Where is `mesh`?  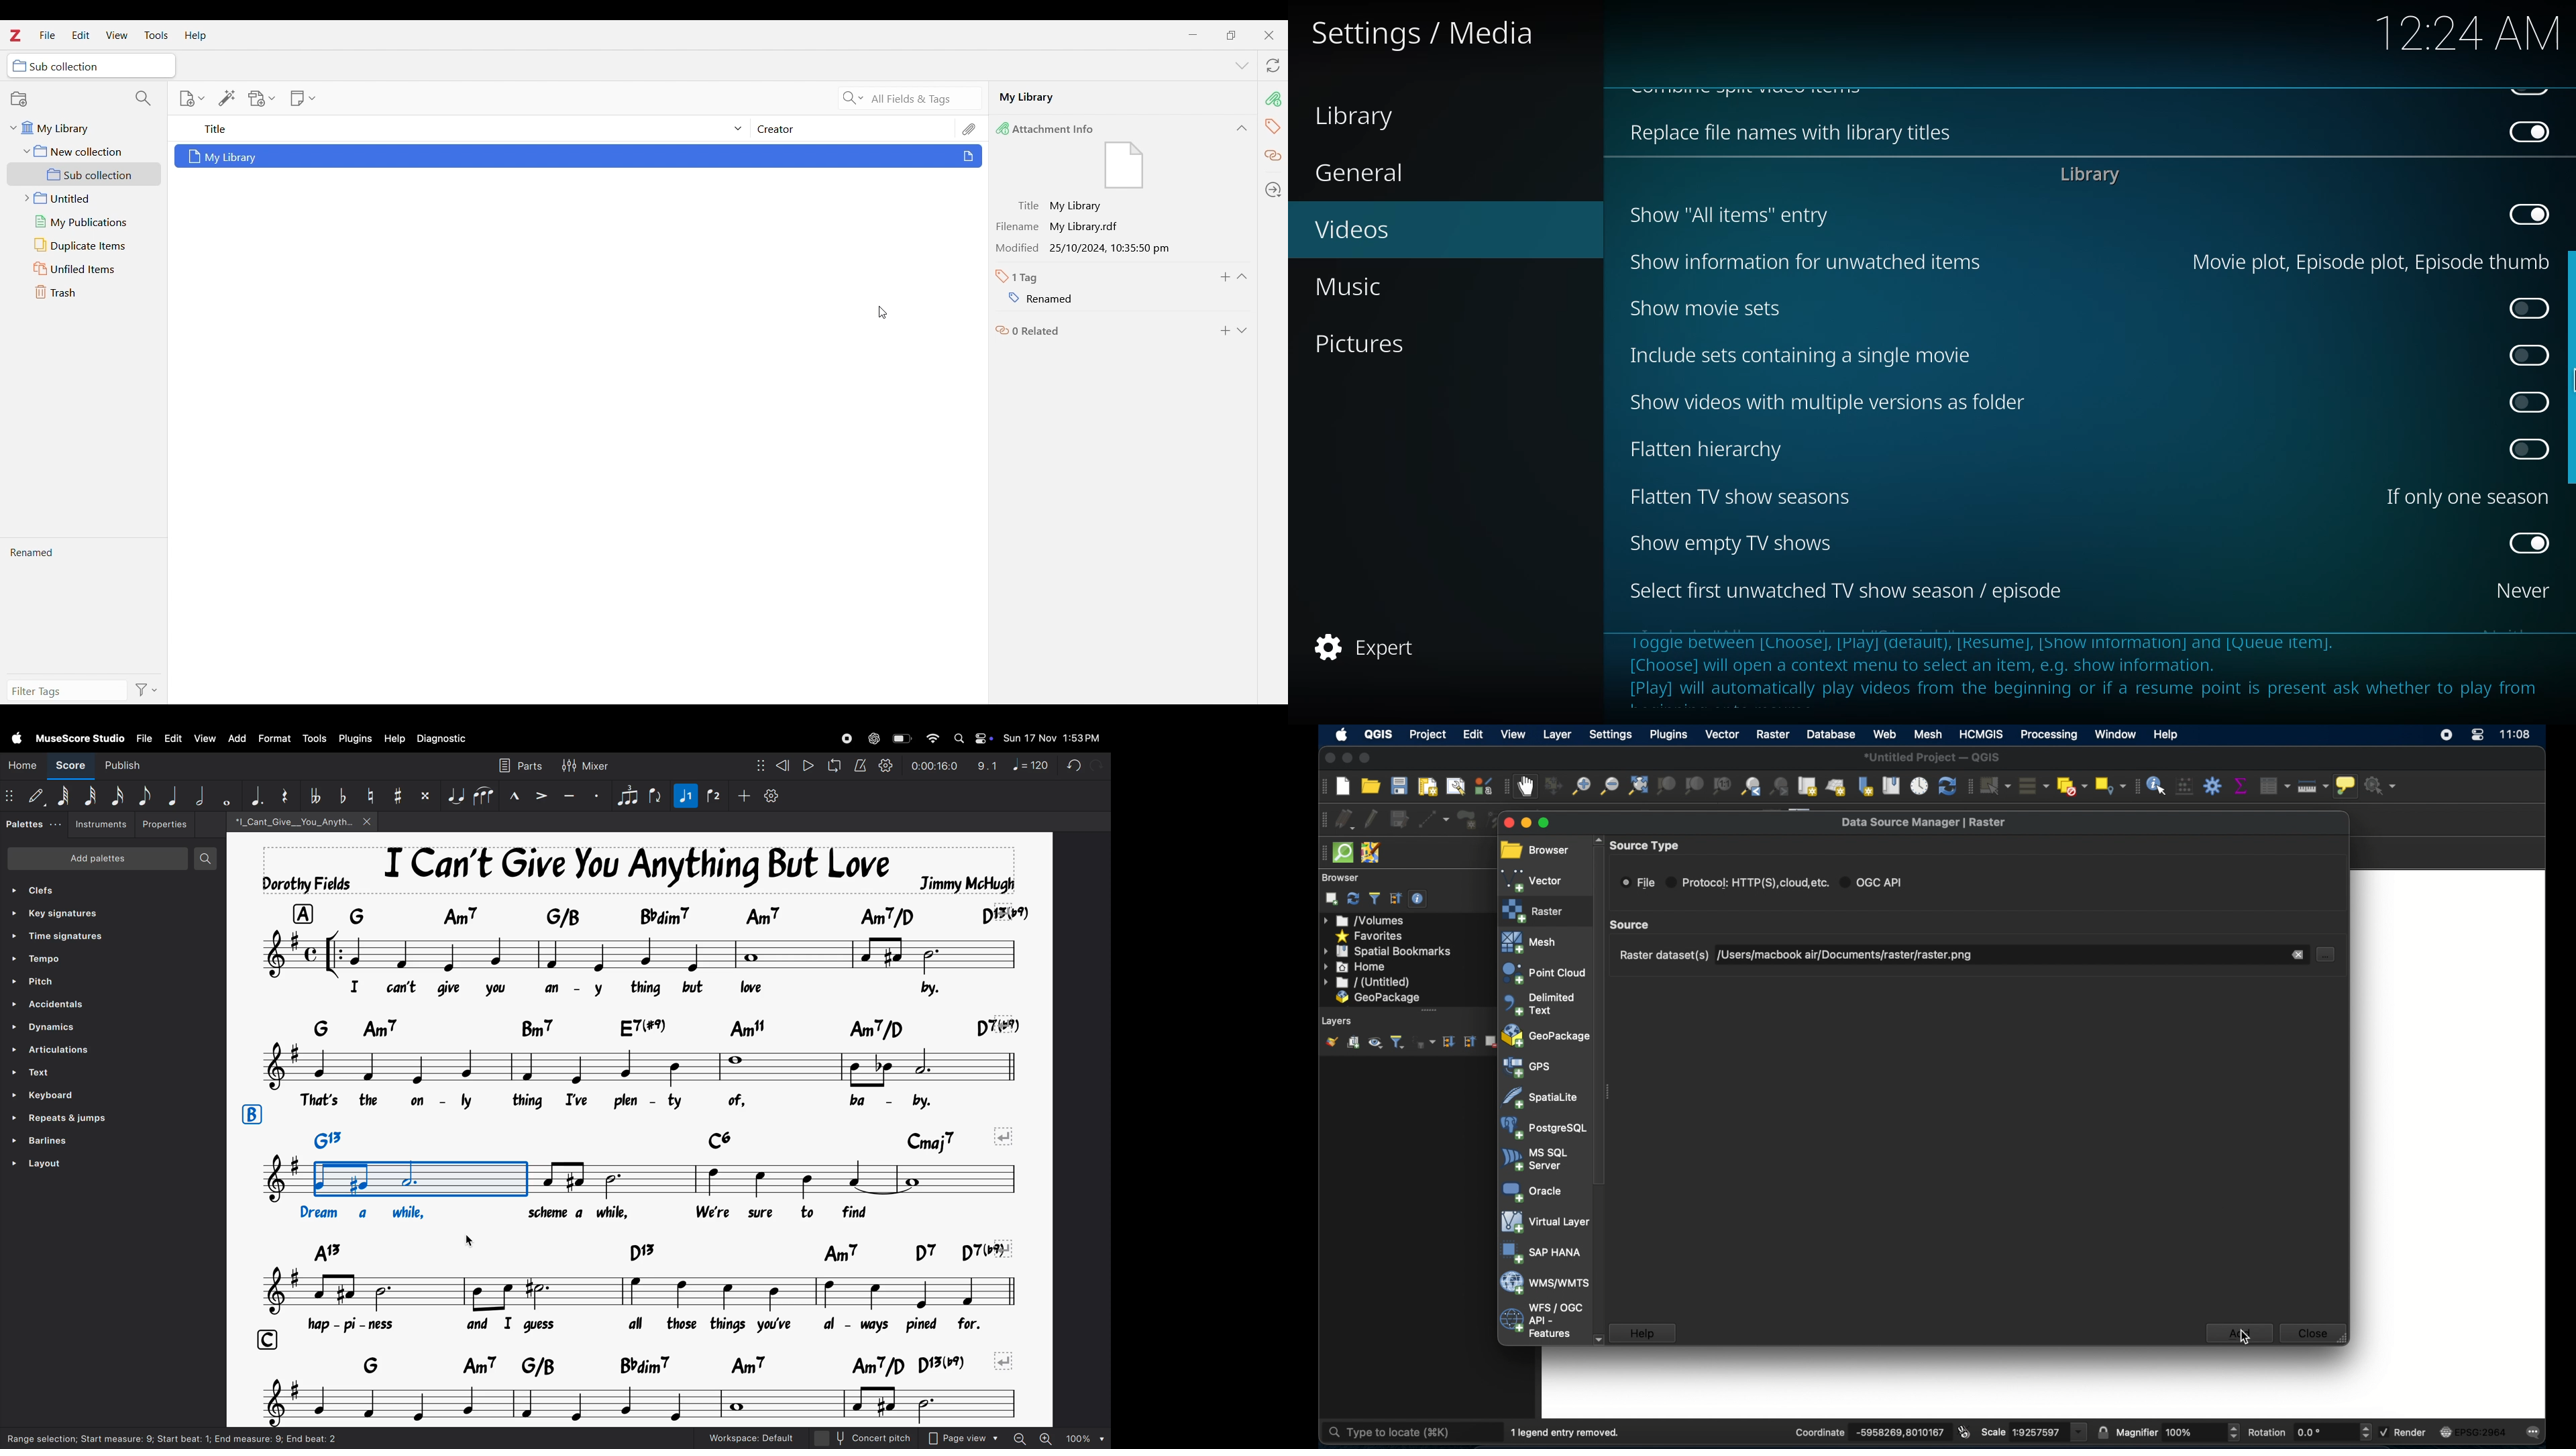
mesh is located at coordinates (1530, 943).